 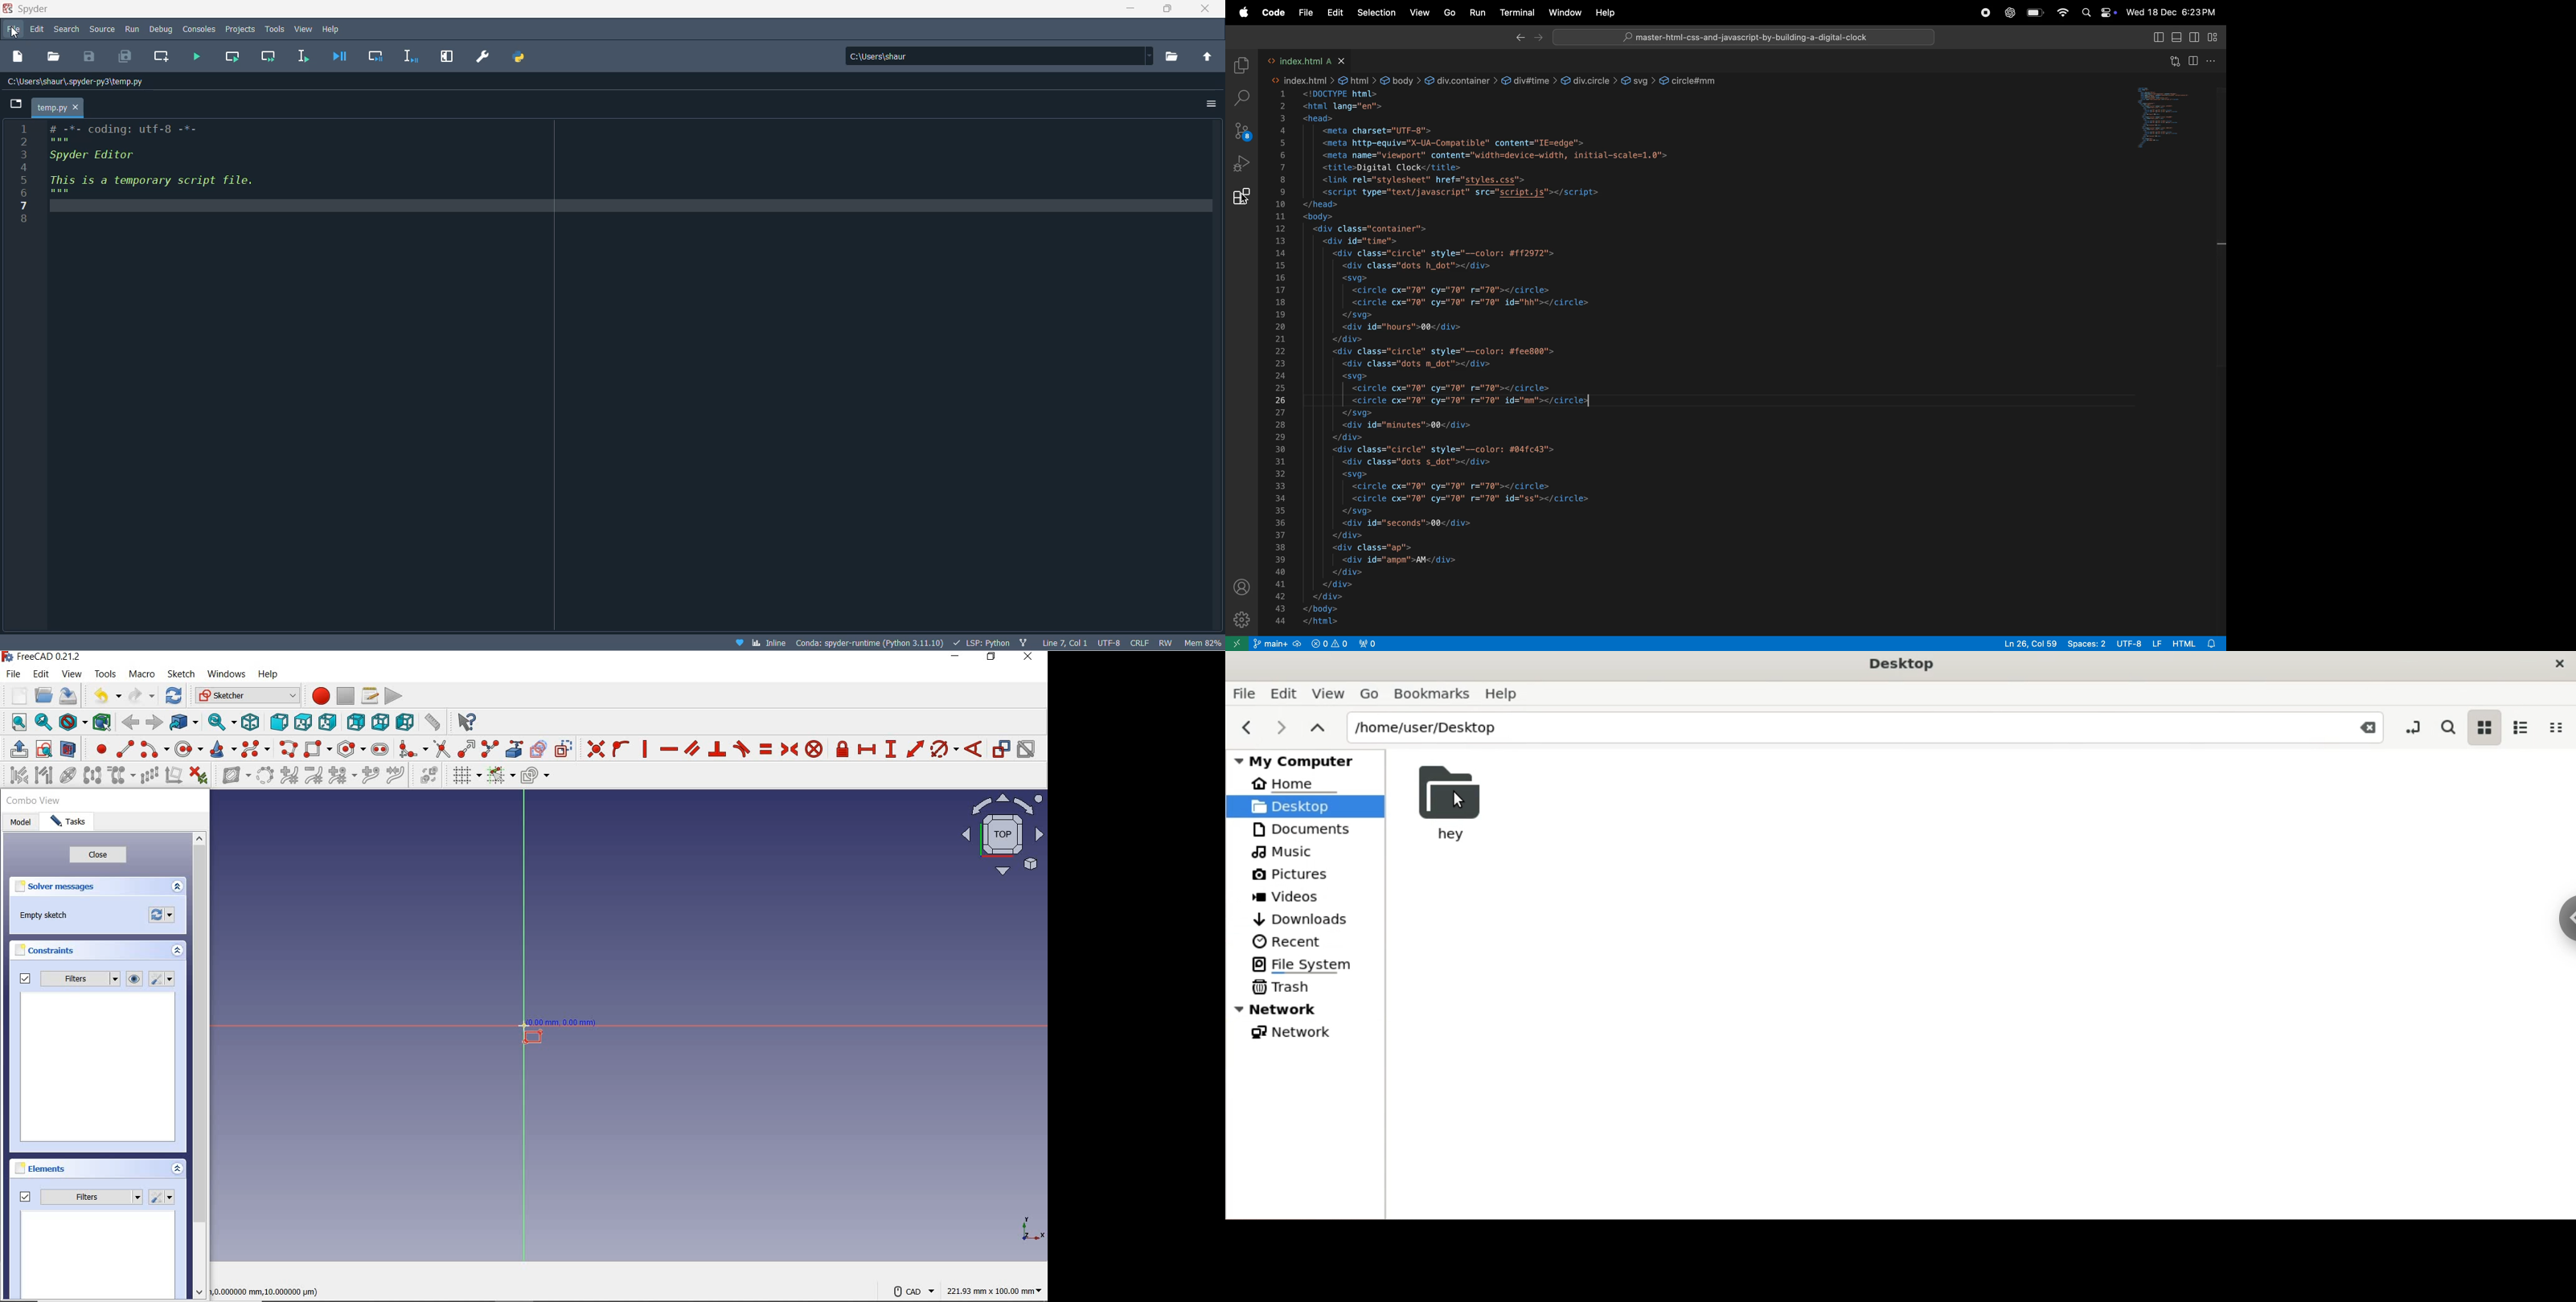 What do you see at coordinates (1131, 11) in the screenshot?
I see `minimize` at bounding box center [1131, 11].